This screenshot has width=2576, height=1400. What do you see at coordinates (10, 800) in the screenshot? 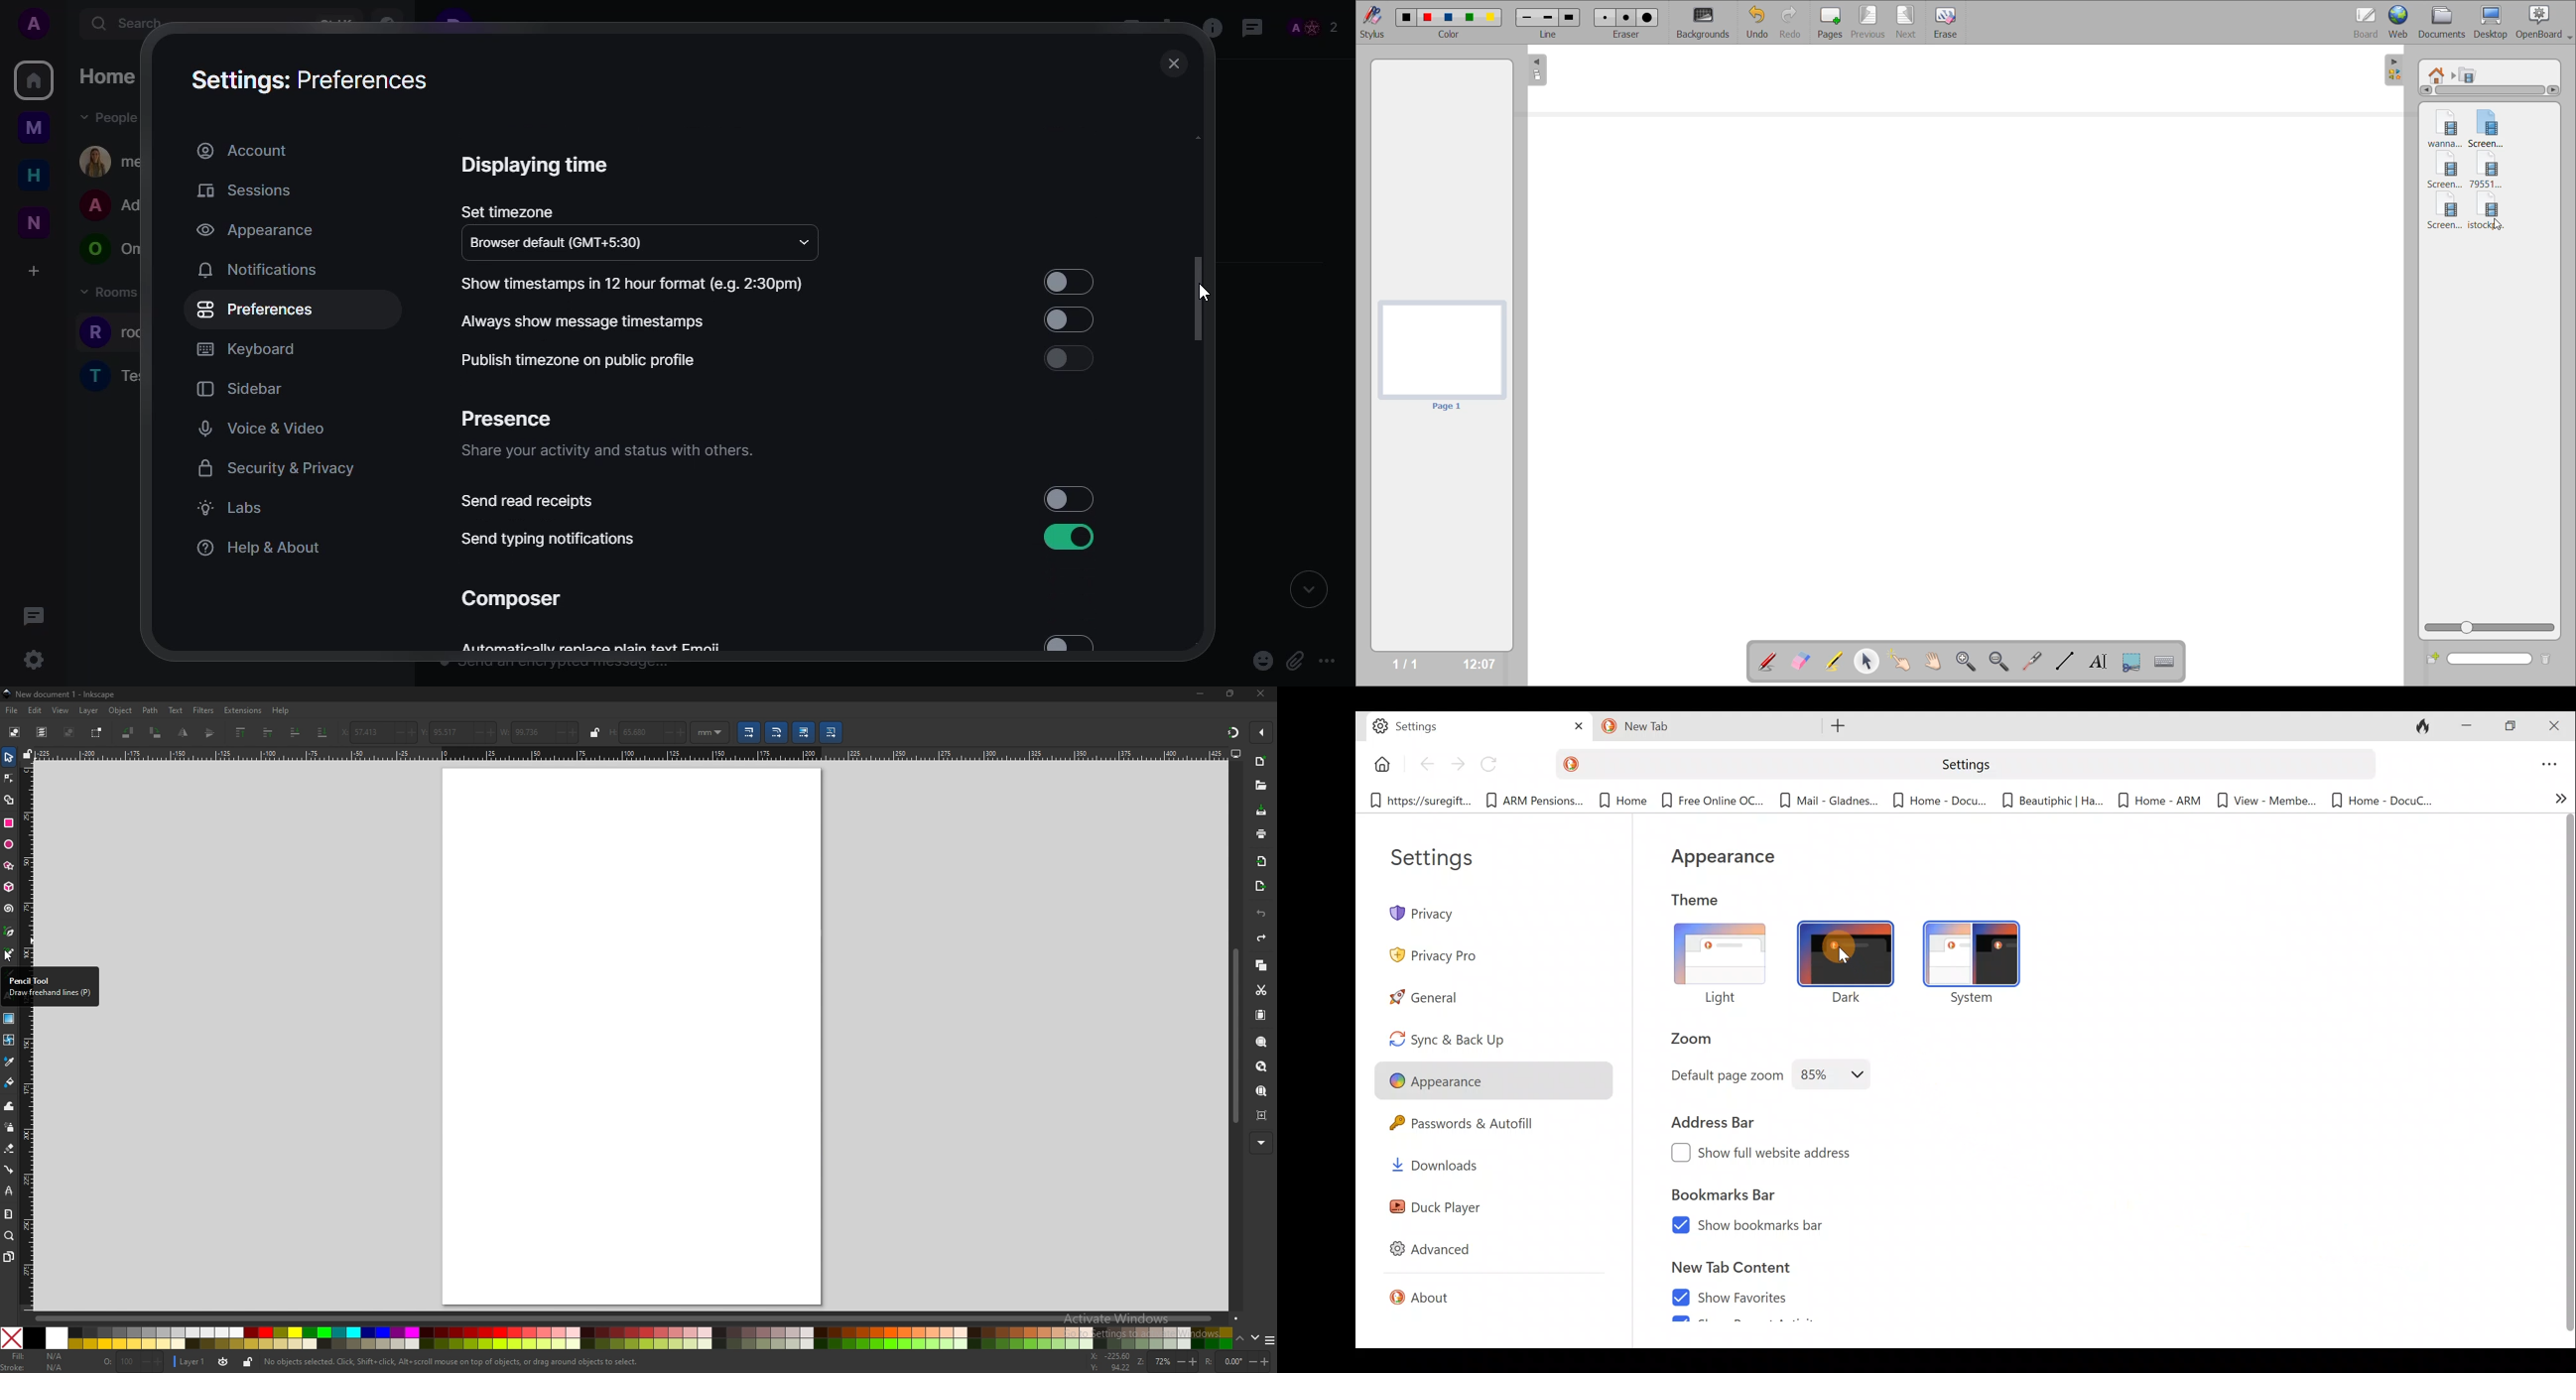
I see `shape builder` at bounding box center [10, 800].